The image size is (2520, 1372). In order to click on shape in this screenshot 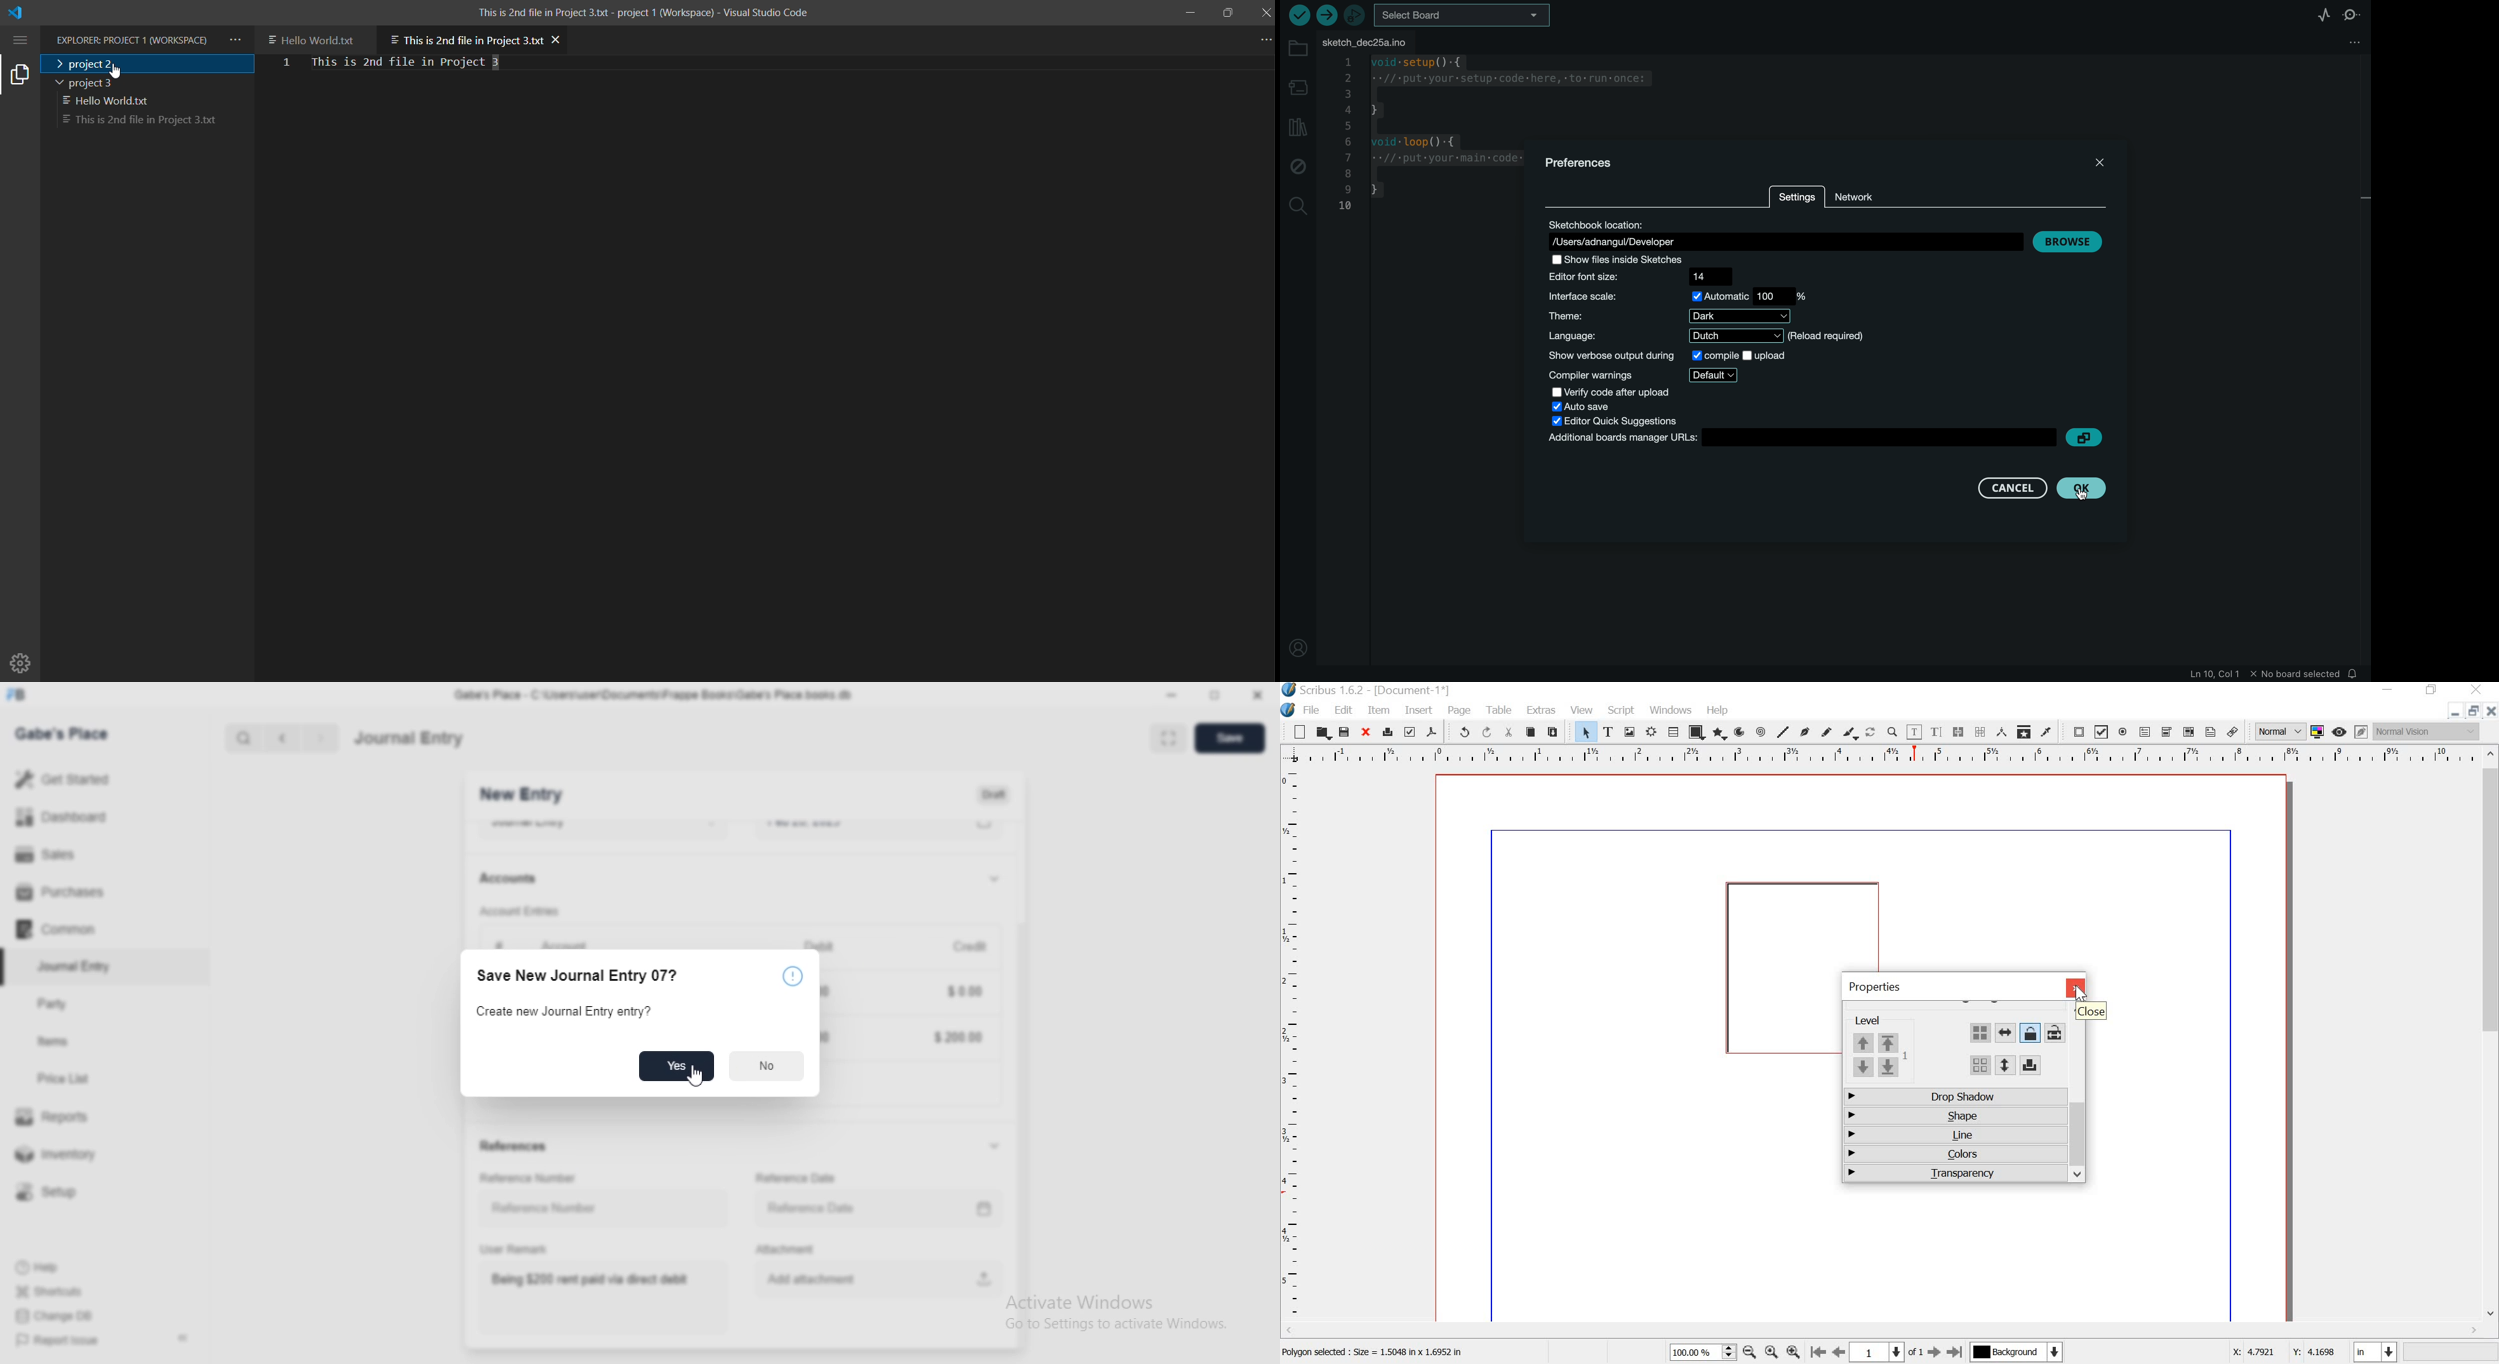, I will do `click(1697, 732)`.